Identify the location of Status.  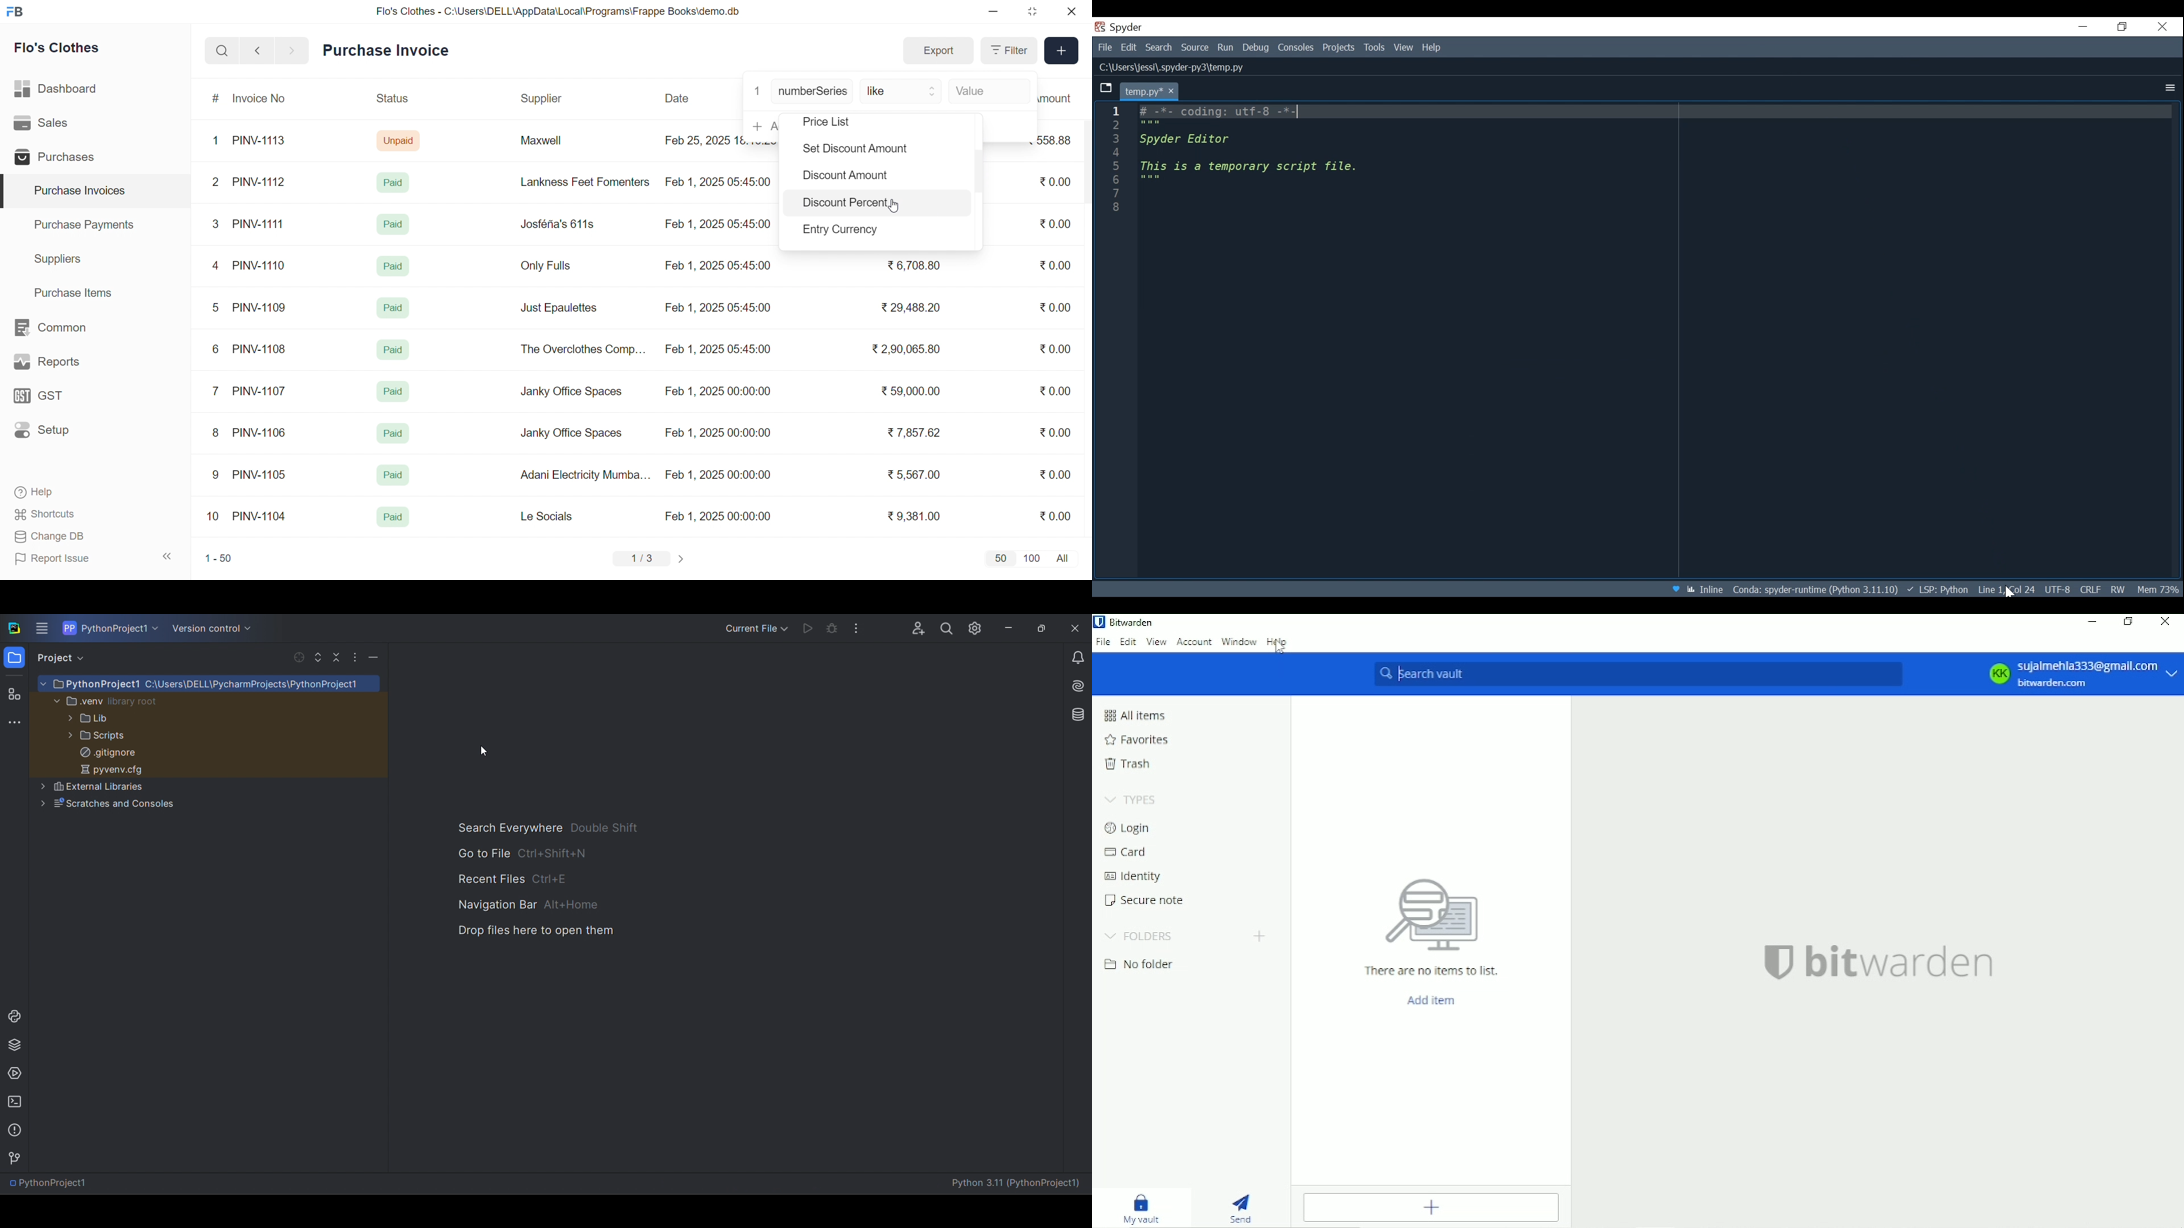
(391, 100).